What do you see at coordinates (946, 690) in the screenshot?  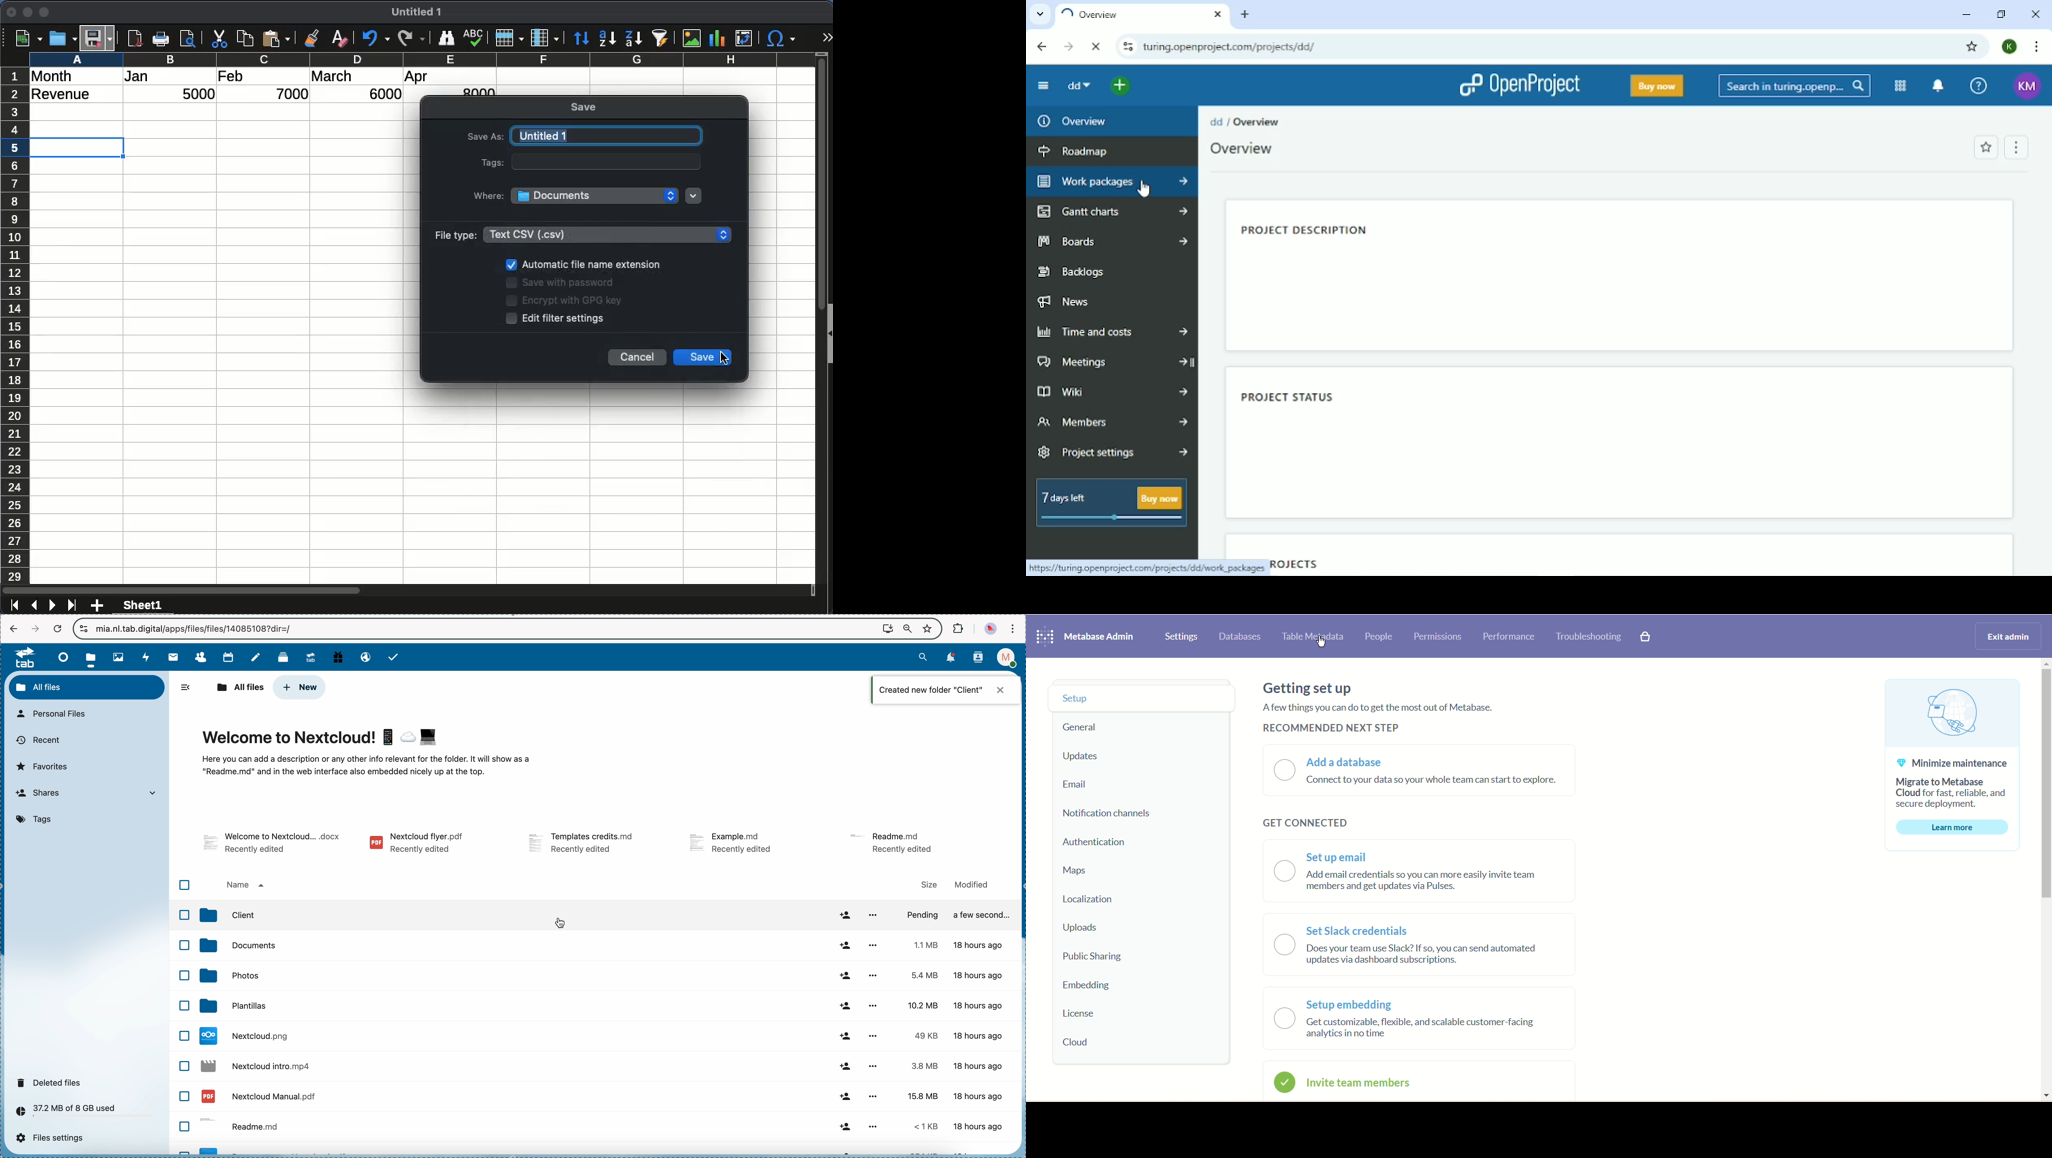 I see `notification` at bounding box center [946, 690].